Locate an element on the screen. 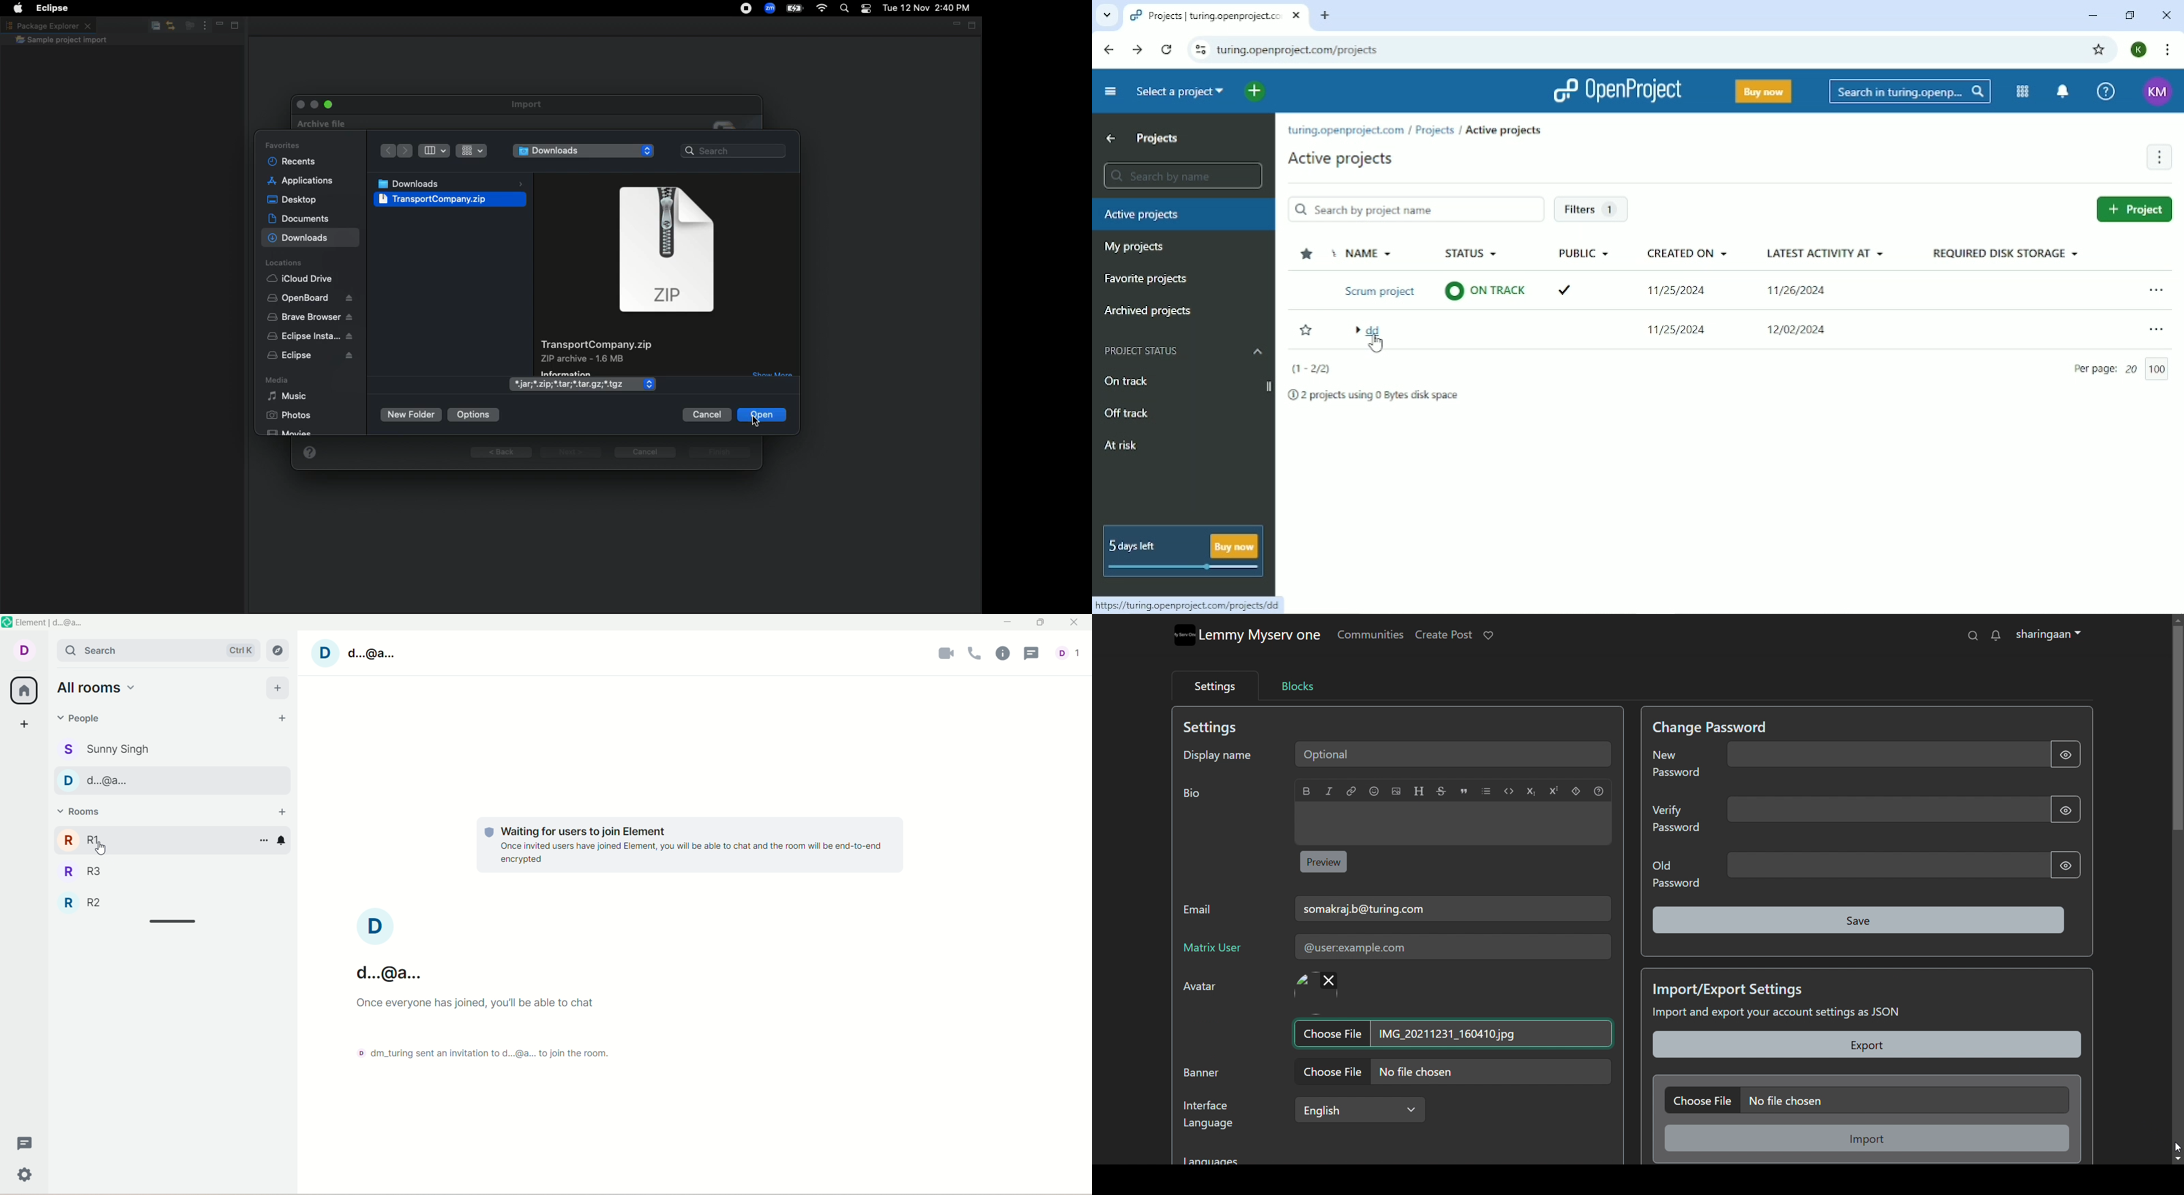 The width and height of the screenshot is (2184, 1204). Close is located at coordinates (2168, 15).